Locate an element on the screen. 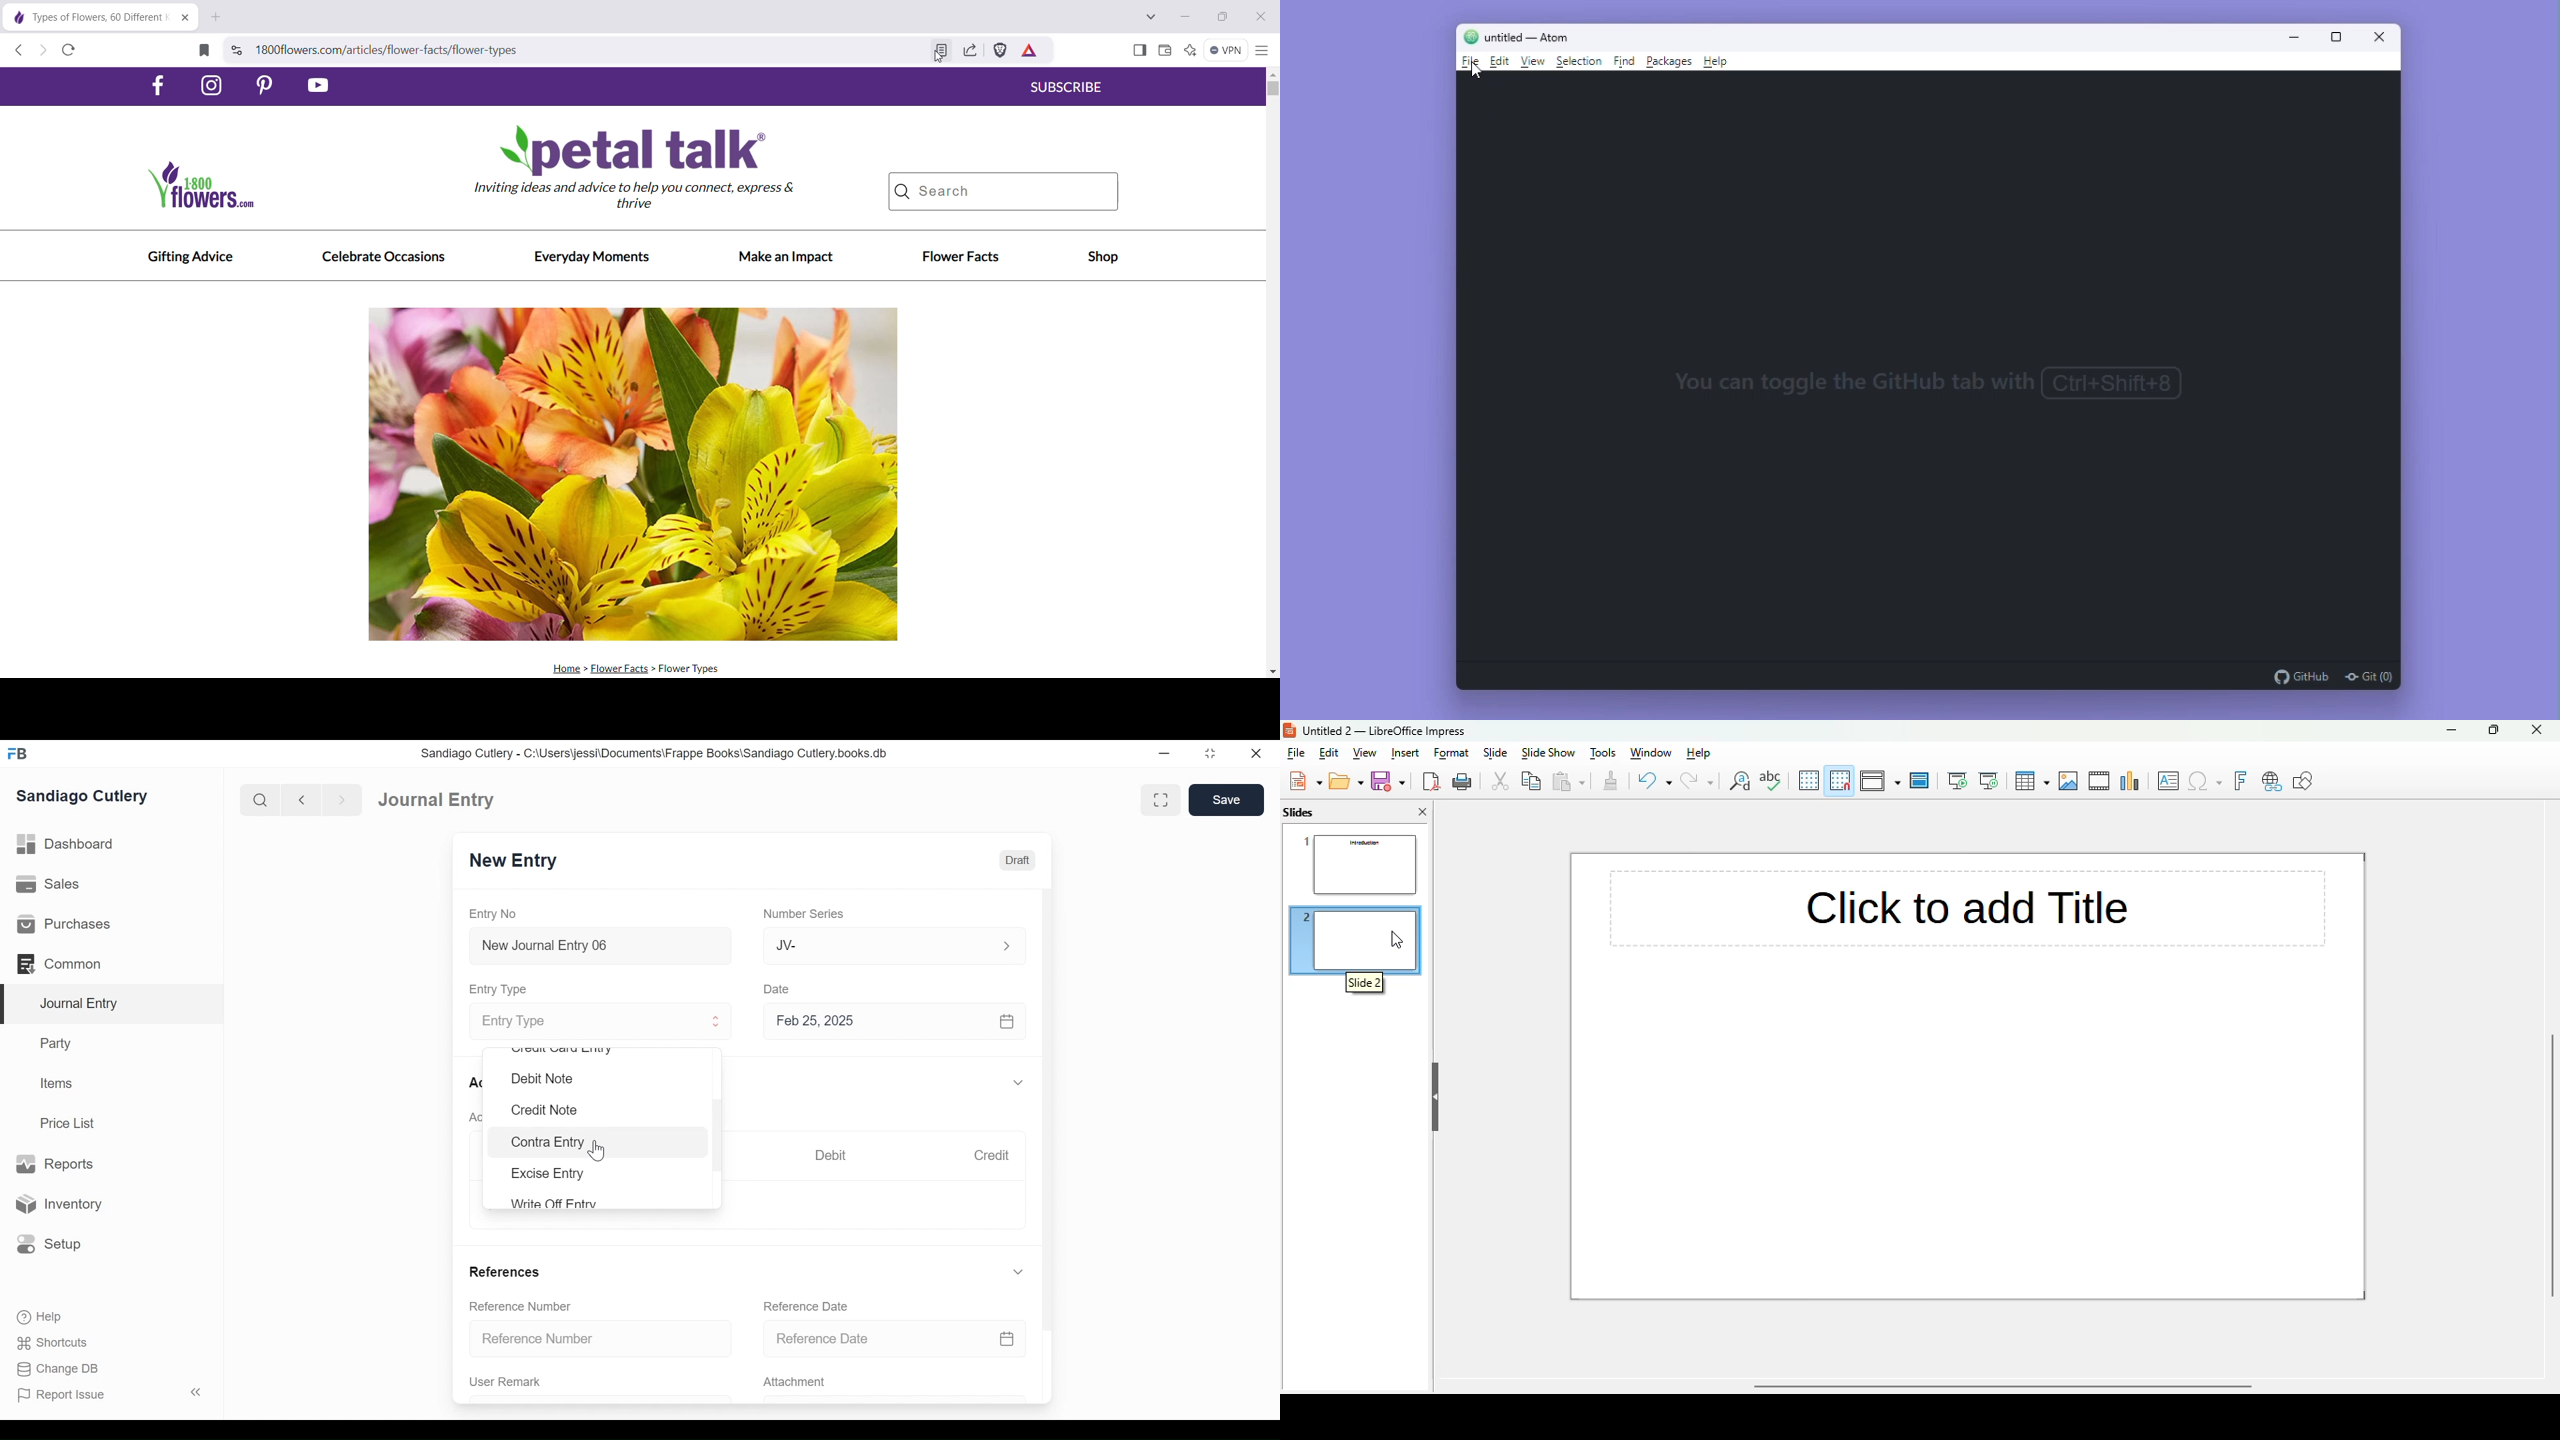 The width and height of the screenshot is (2576, 1456). Navigate Forward is located at coordinates (343, 801).